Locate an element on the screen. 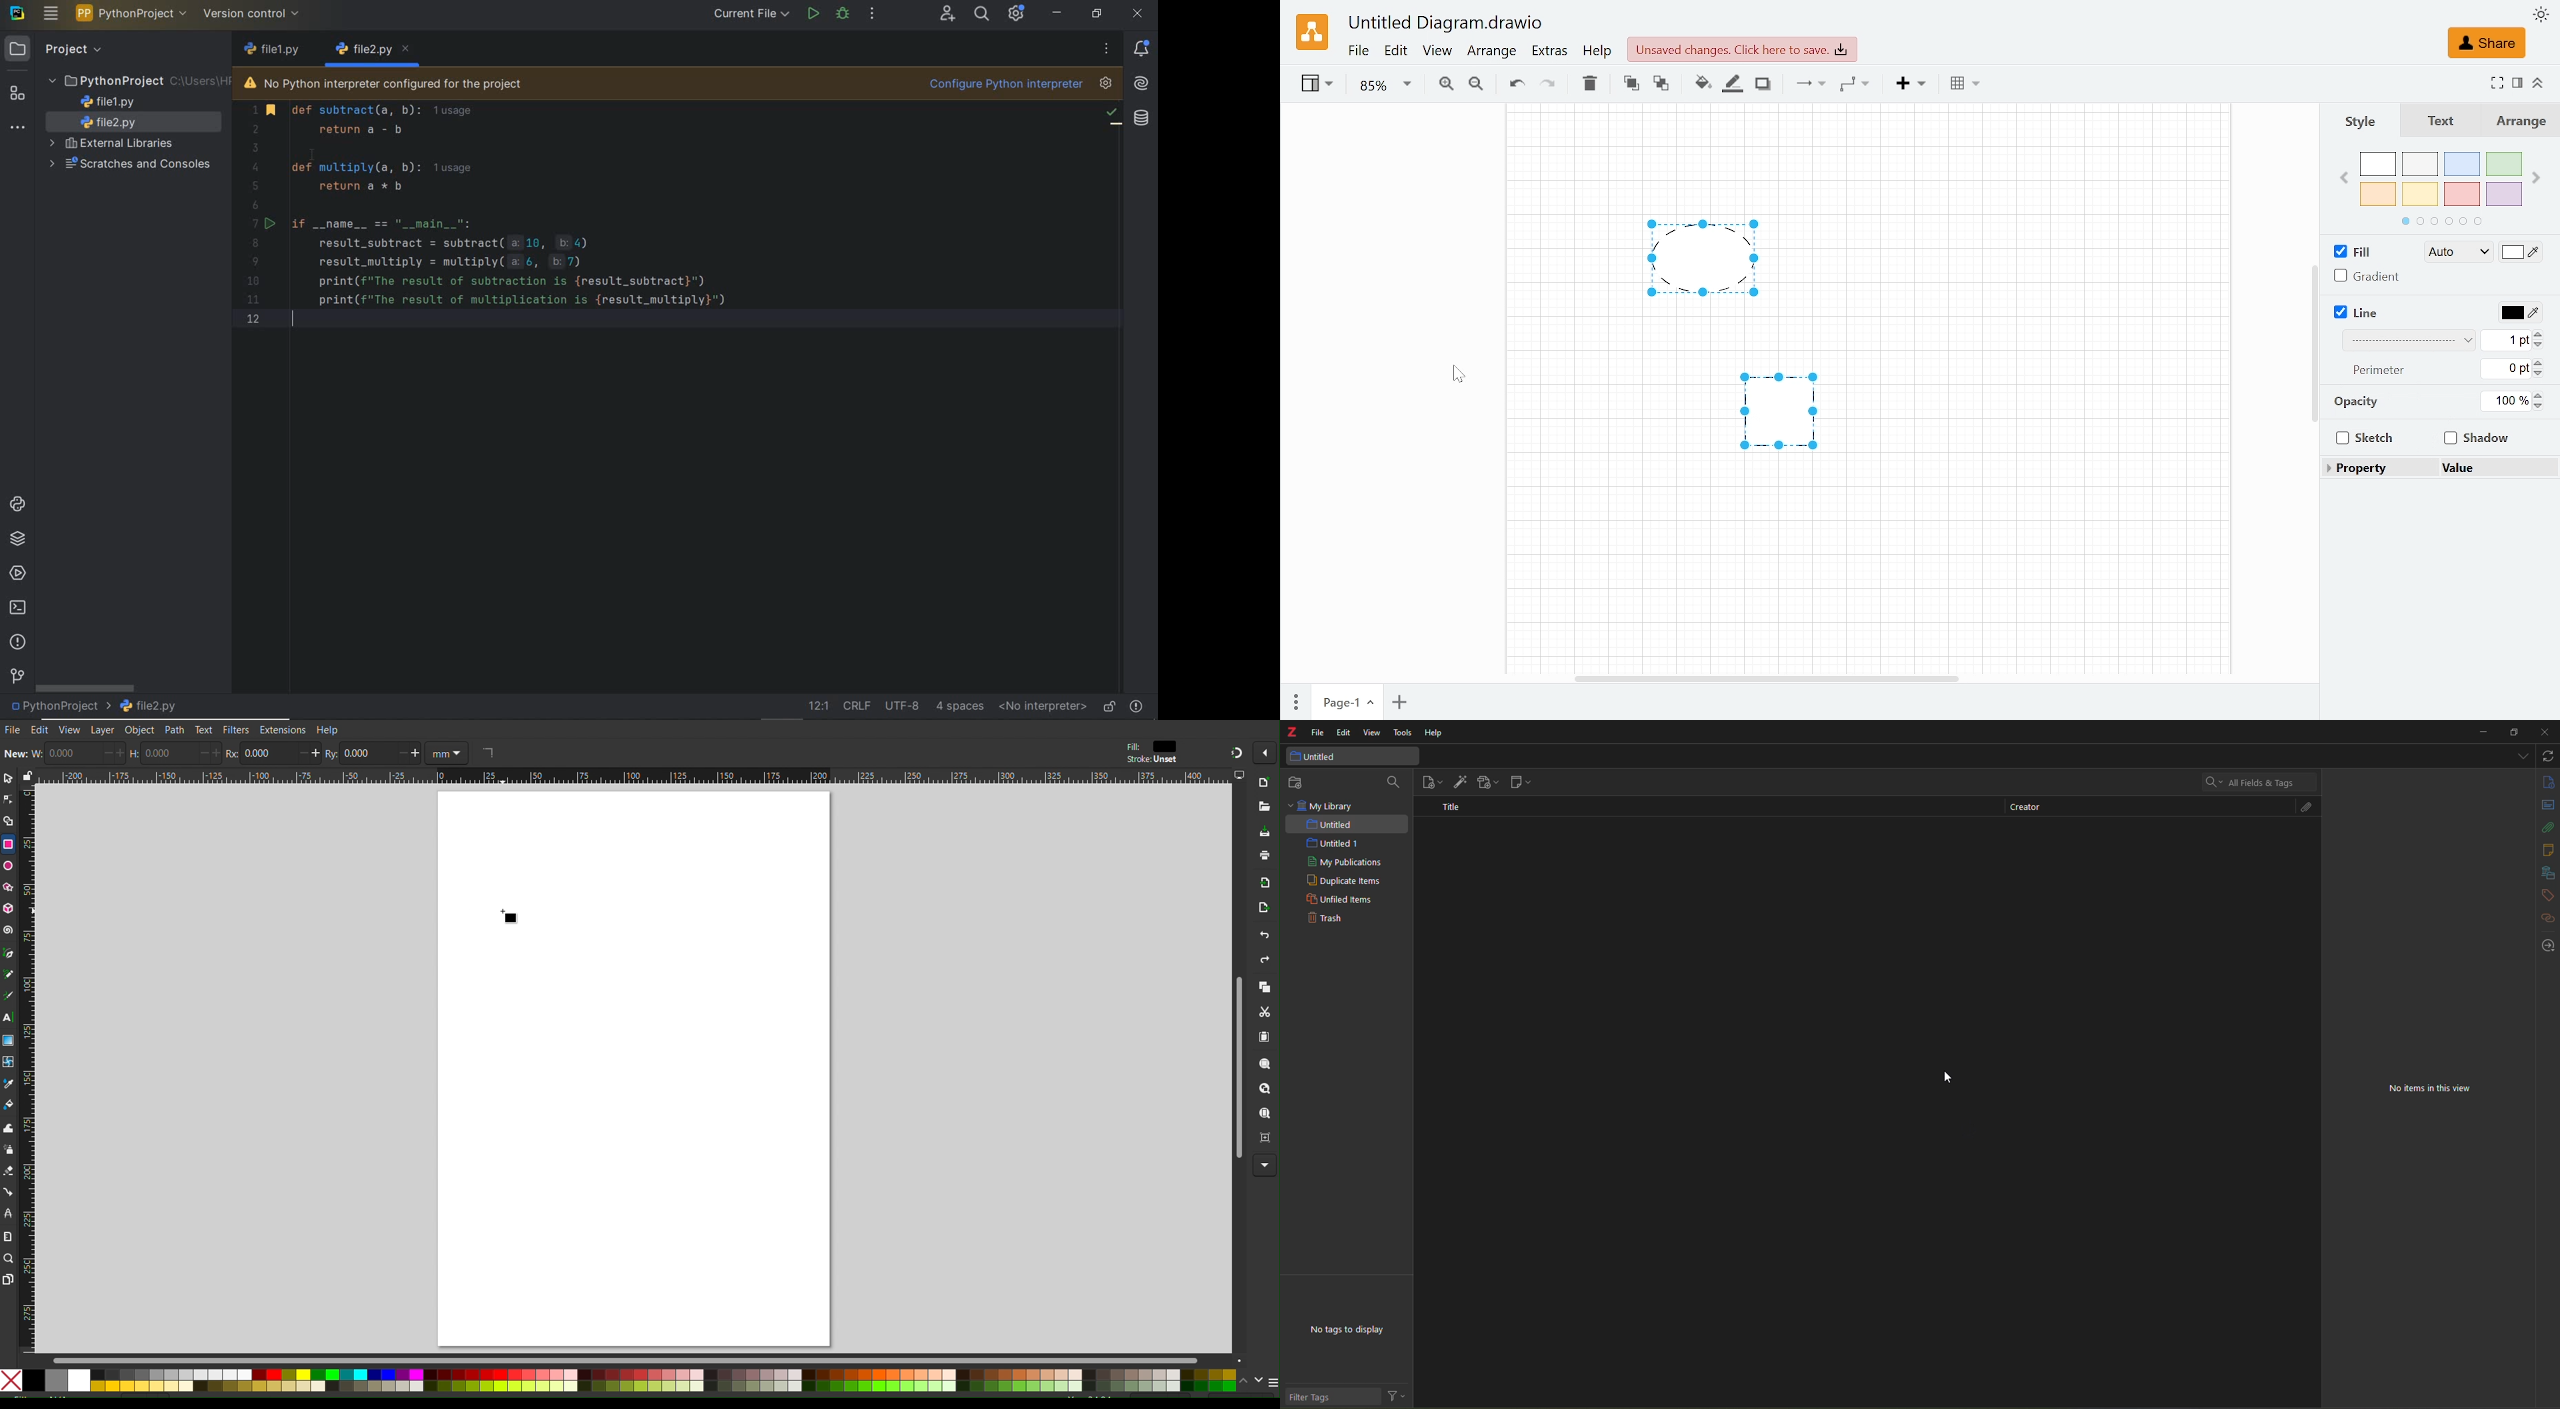 The image size is (2576, 1428). trash is located at coordinates (1323, 919).